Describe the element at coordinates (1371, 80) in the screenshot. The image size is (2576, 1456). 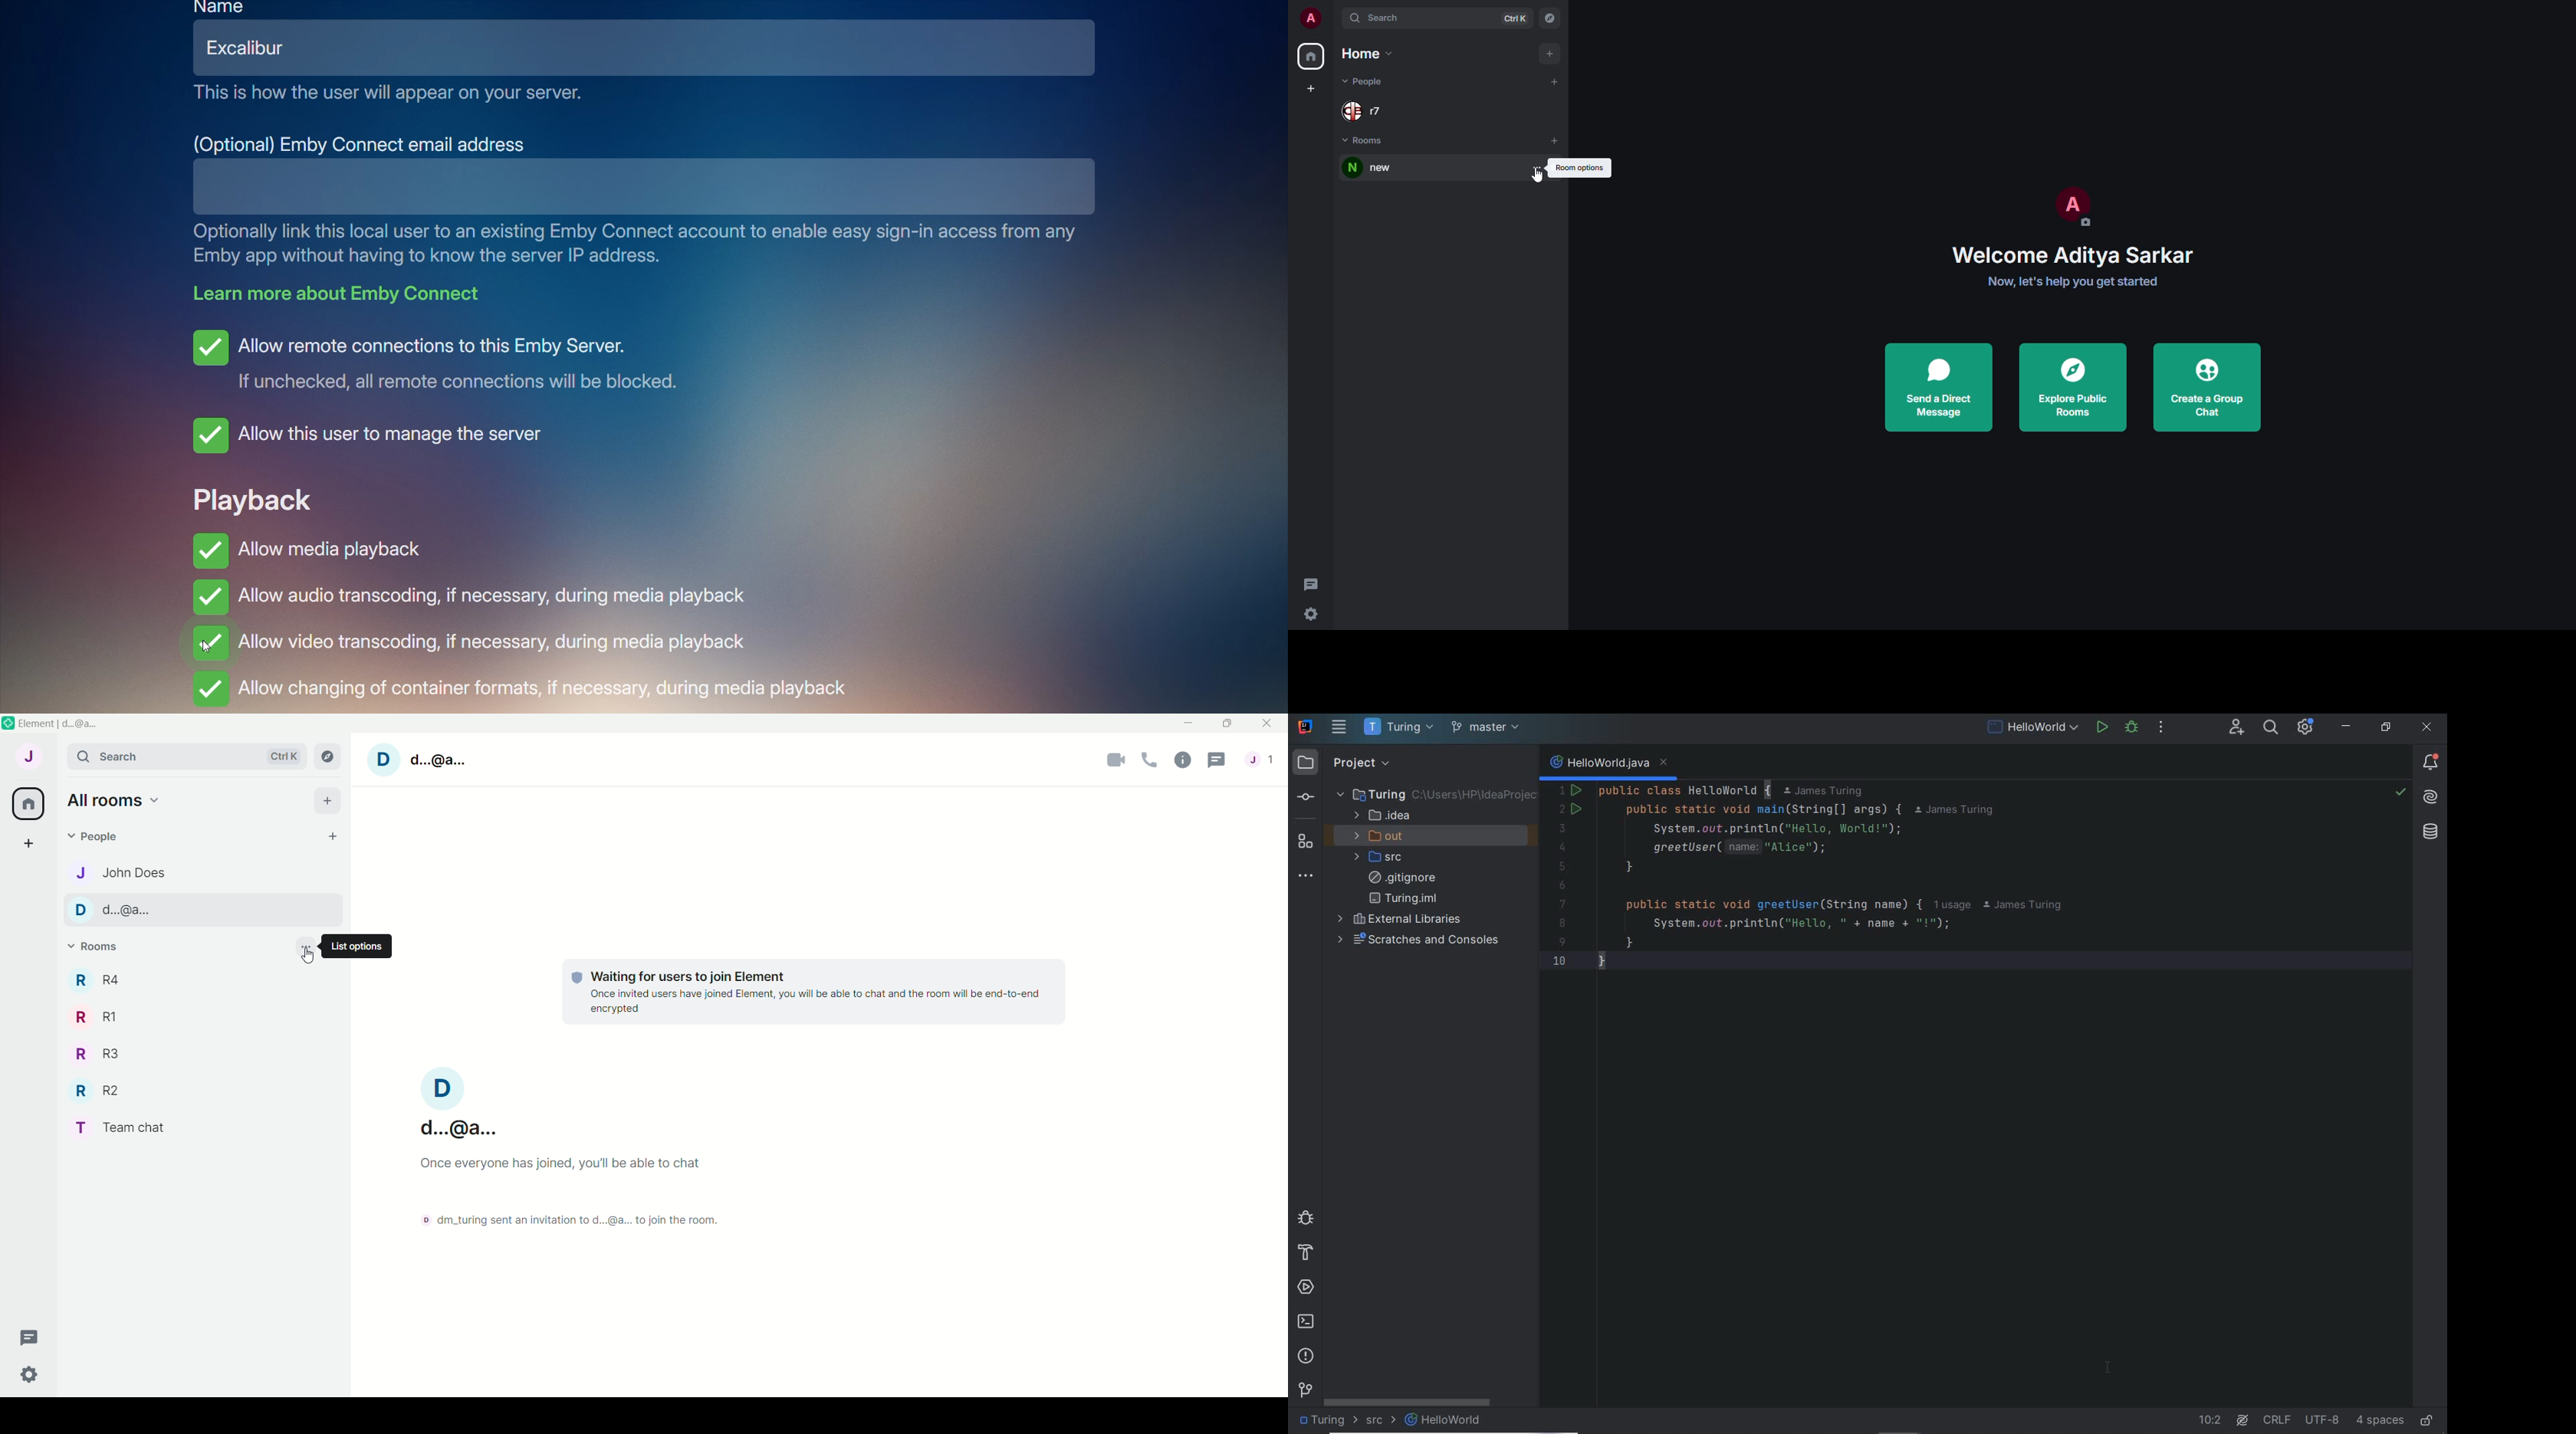
I see `people` at that location.